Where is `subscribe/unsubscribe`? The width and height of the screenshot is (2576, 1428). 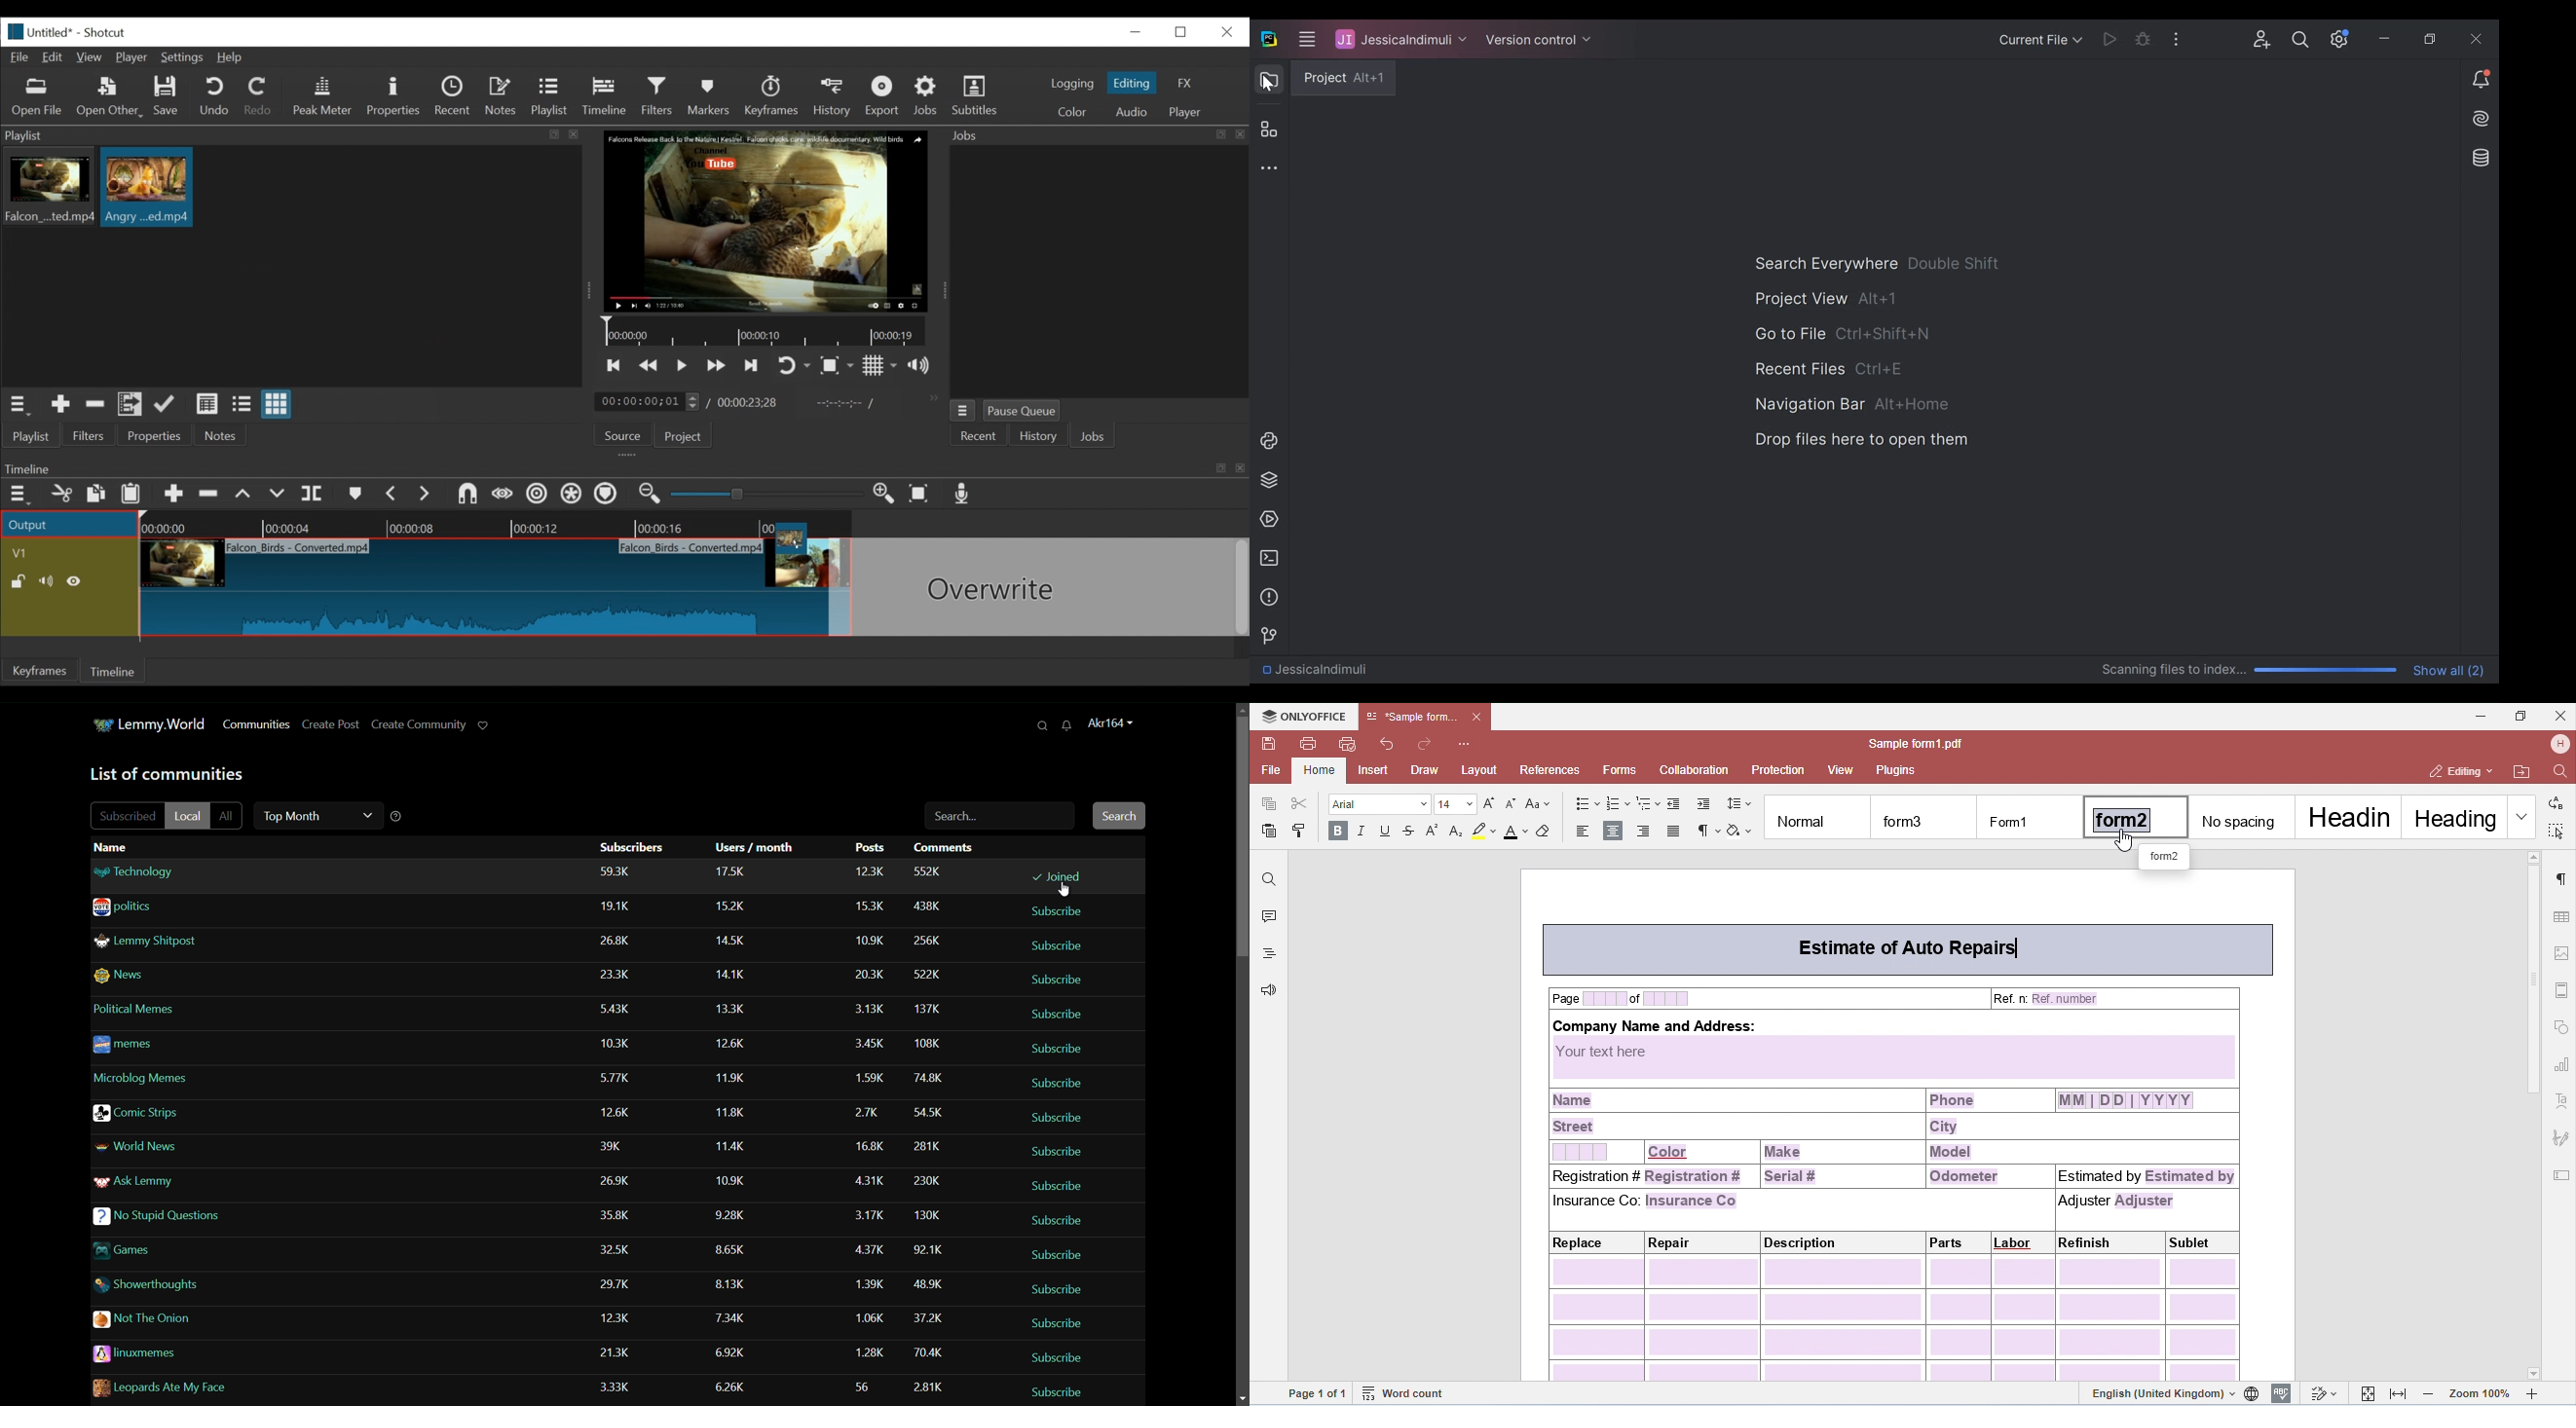
subscribe/unsubscribe is located at coordinates (1059, 1081).